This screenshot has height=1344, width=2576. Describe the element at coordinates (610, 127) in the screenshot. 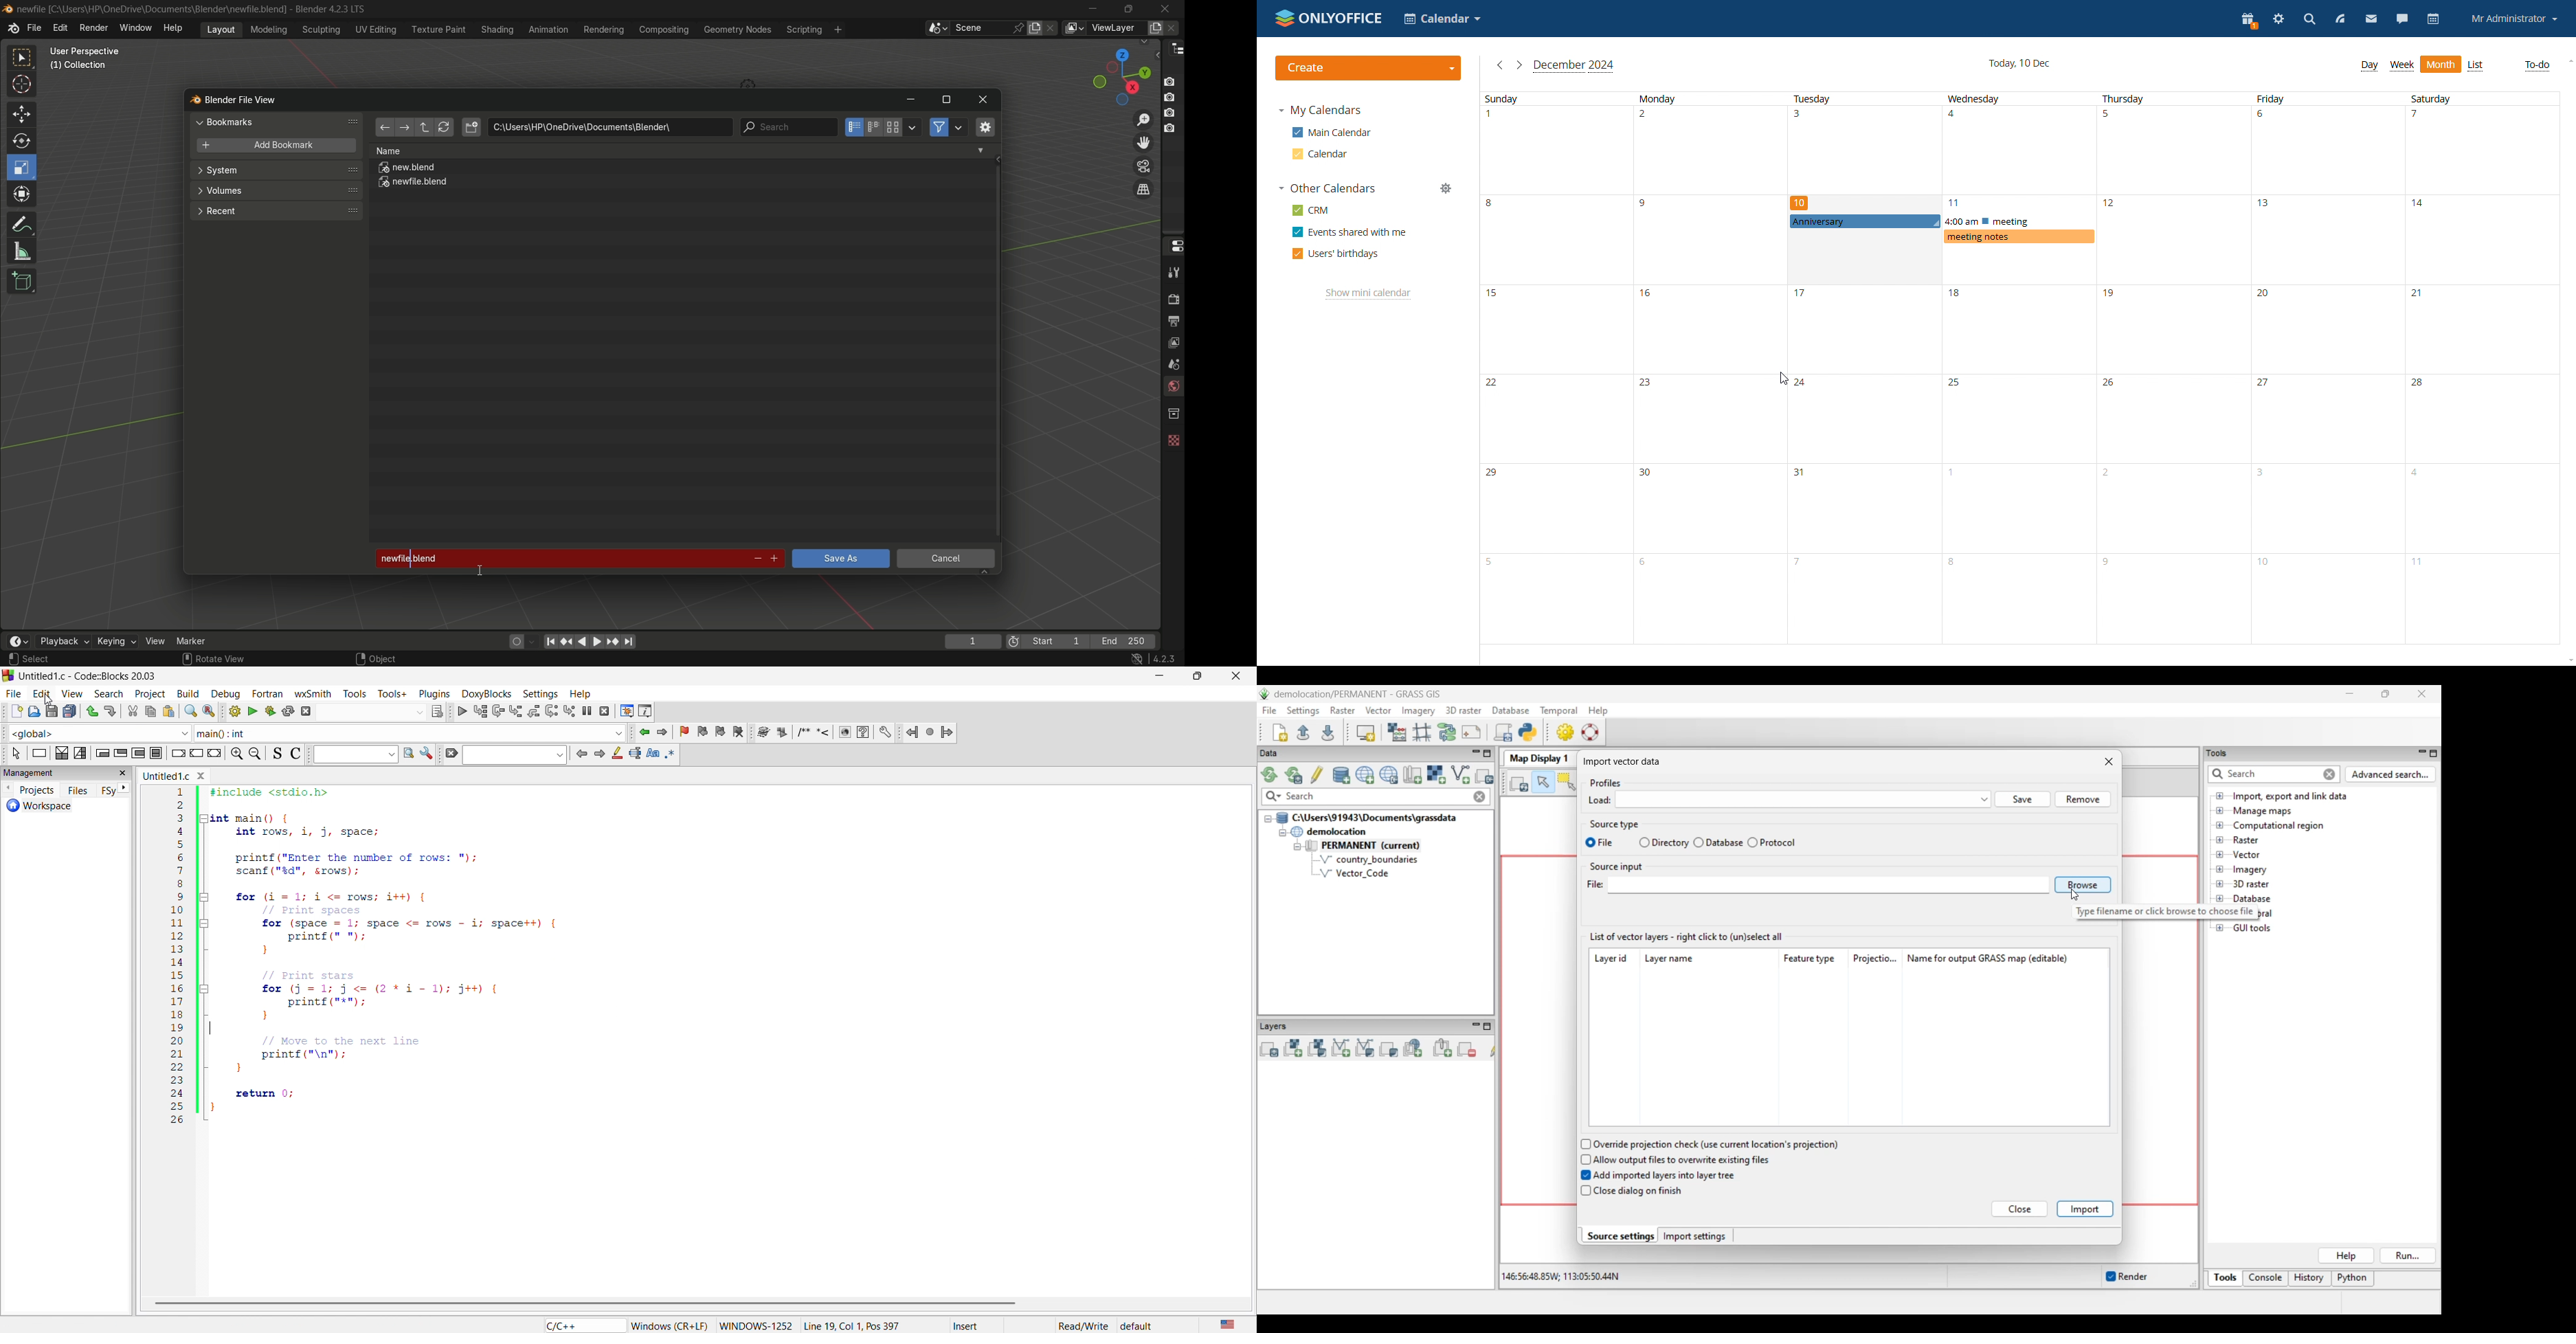

I see `location` at that location.